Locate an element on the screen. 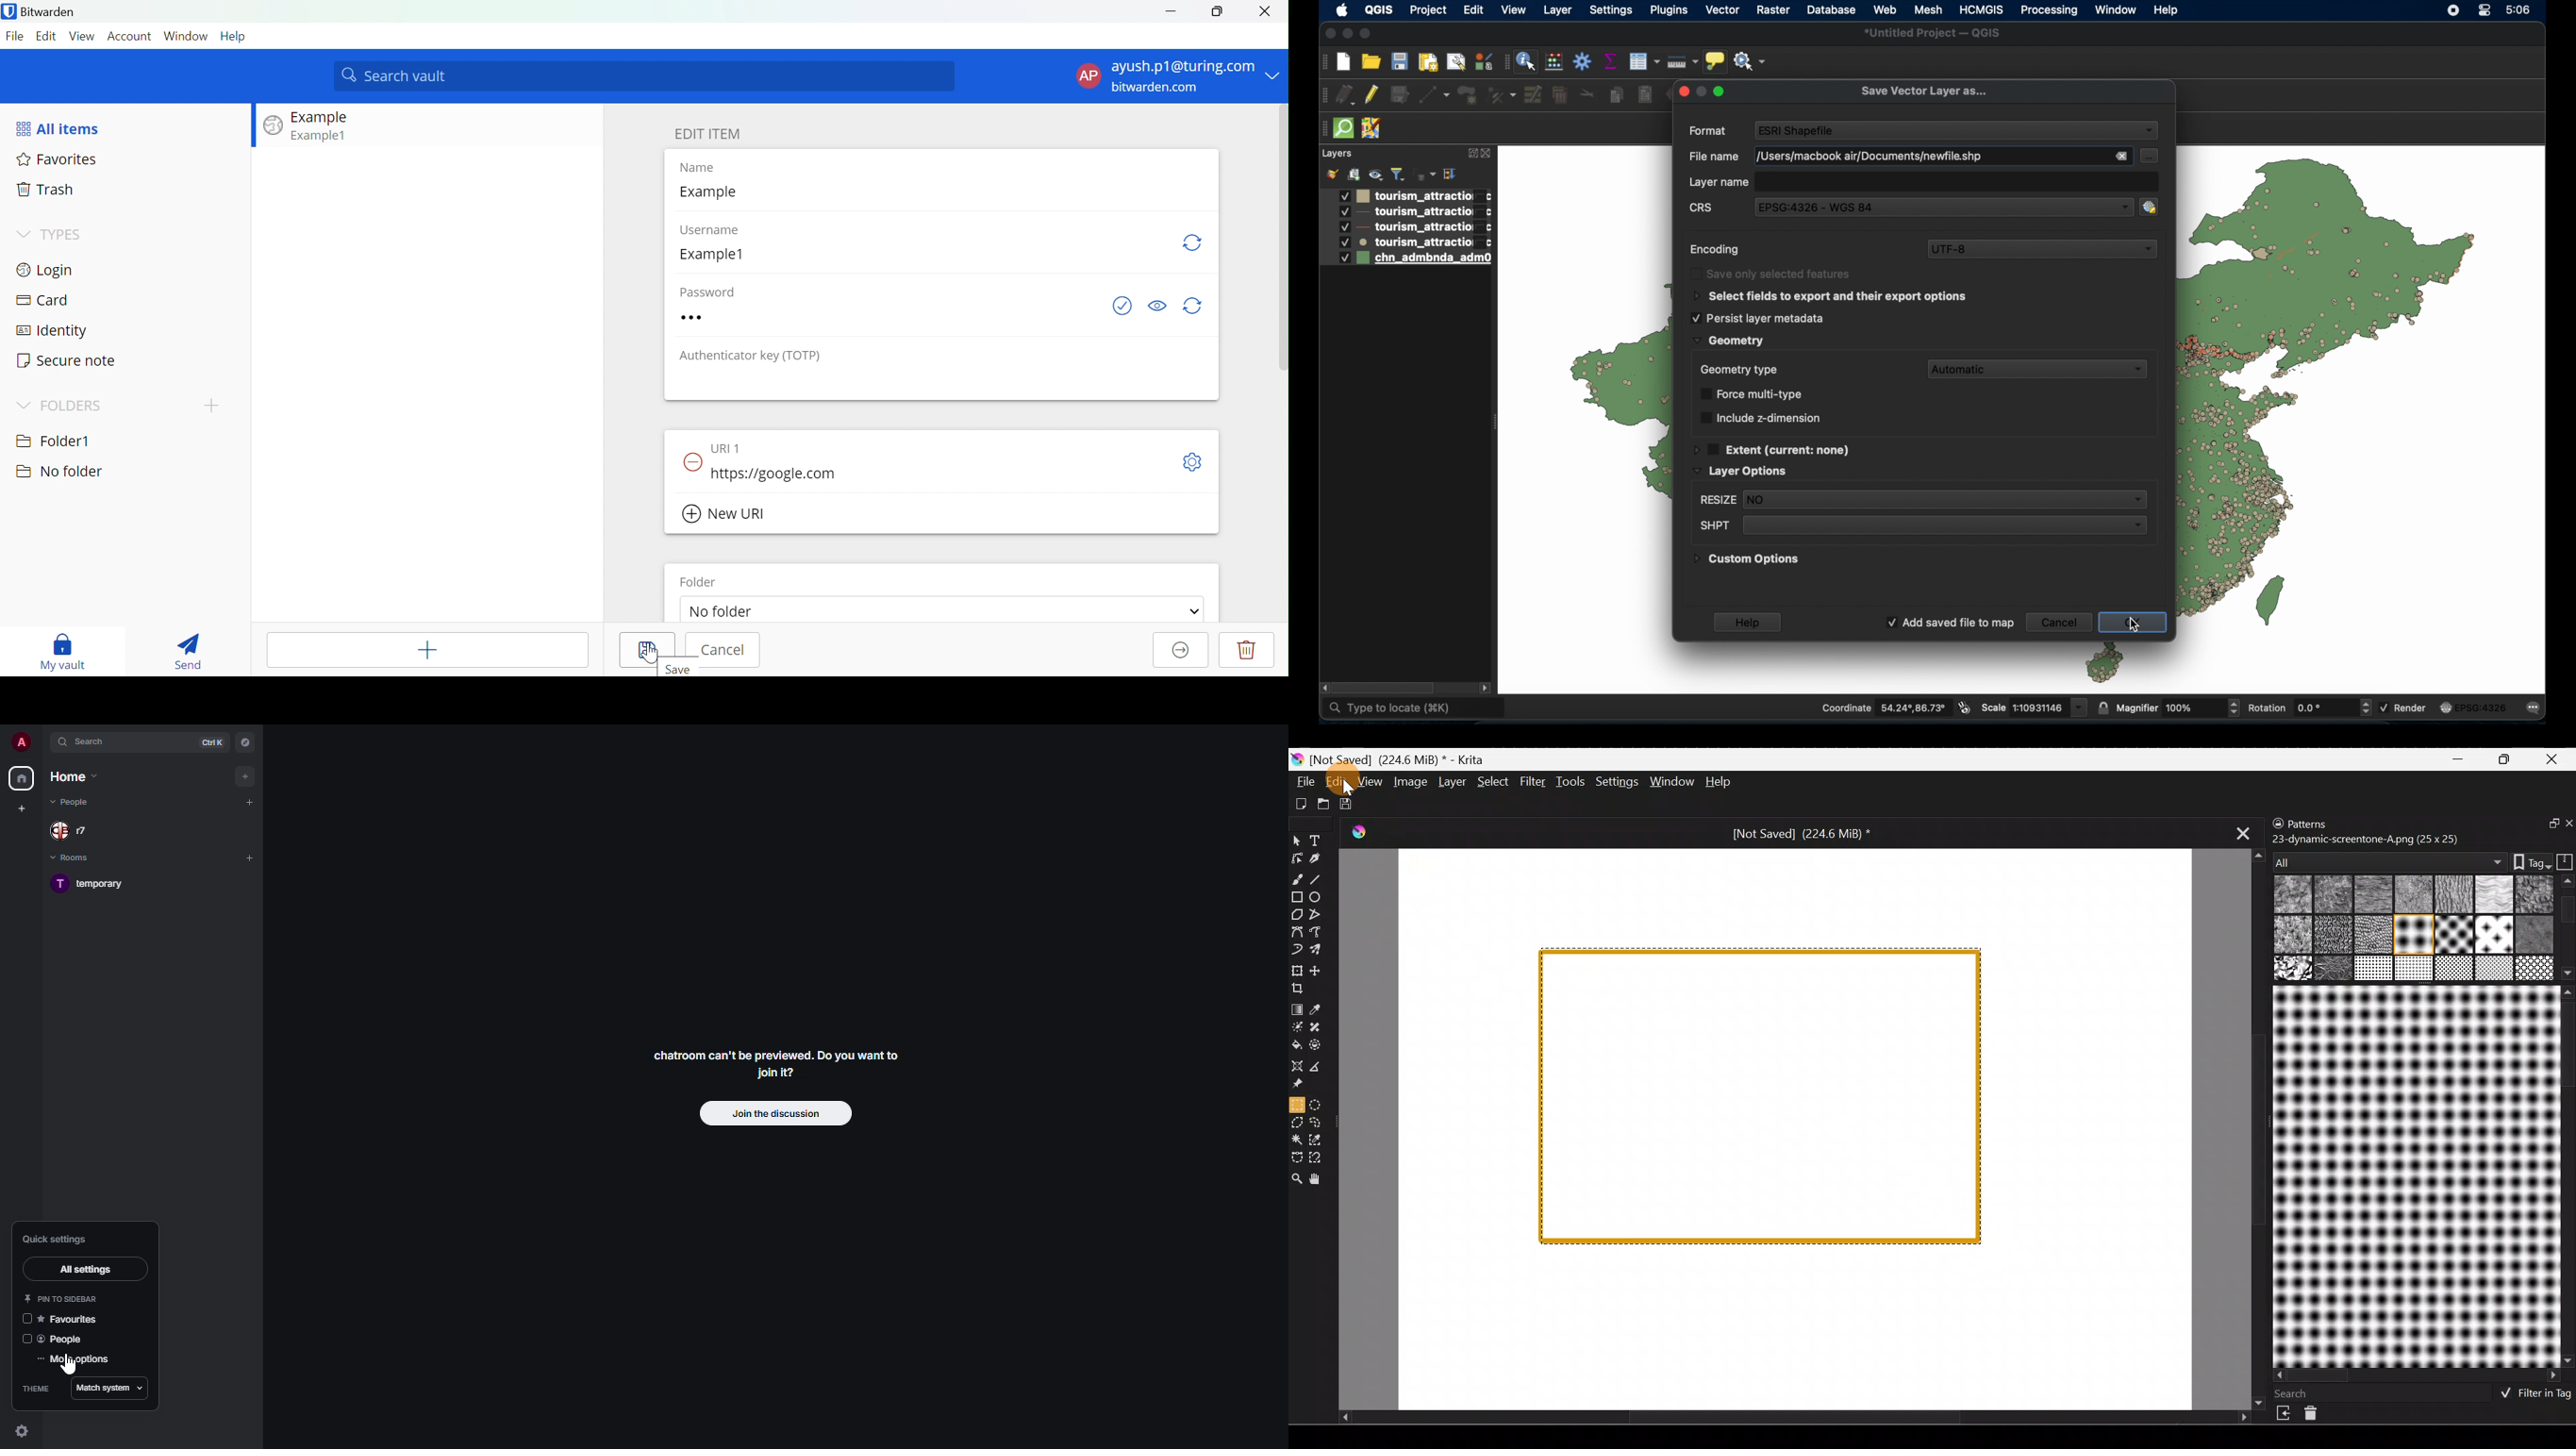  Drop Down is located at coordinates (1194, 612).